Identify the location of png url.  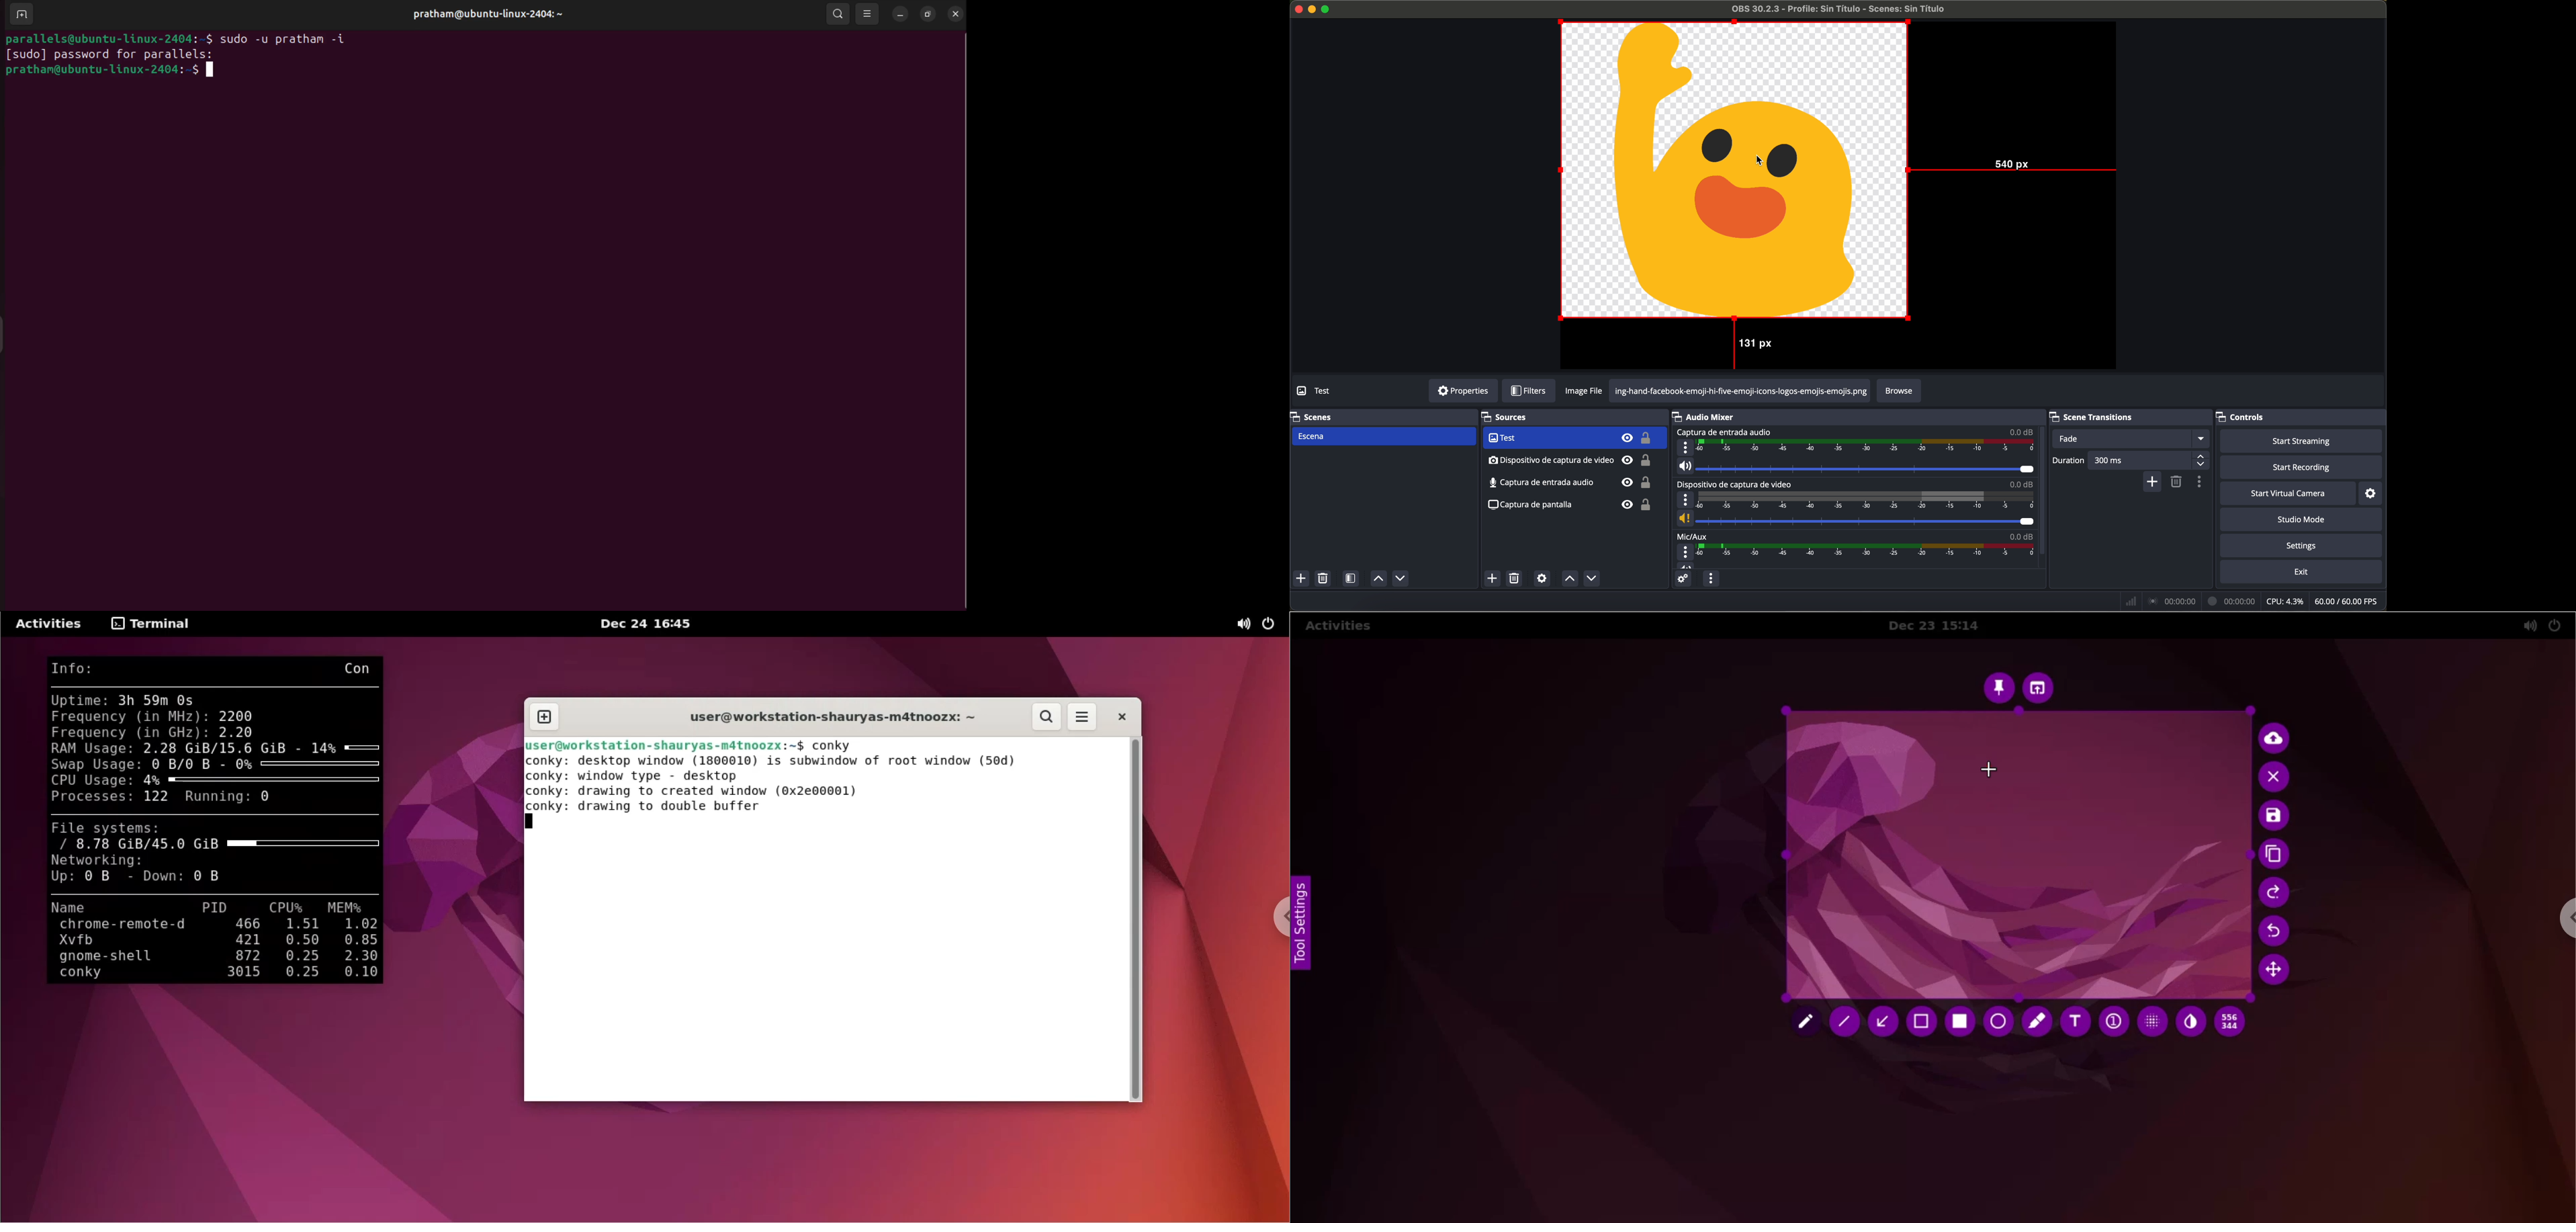
(1740, 390).